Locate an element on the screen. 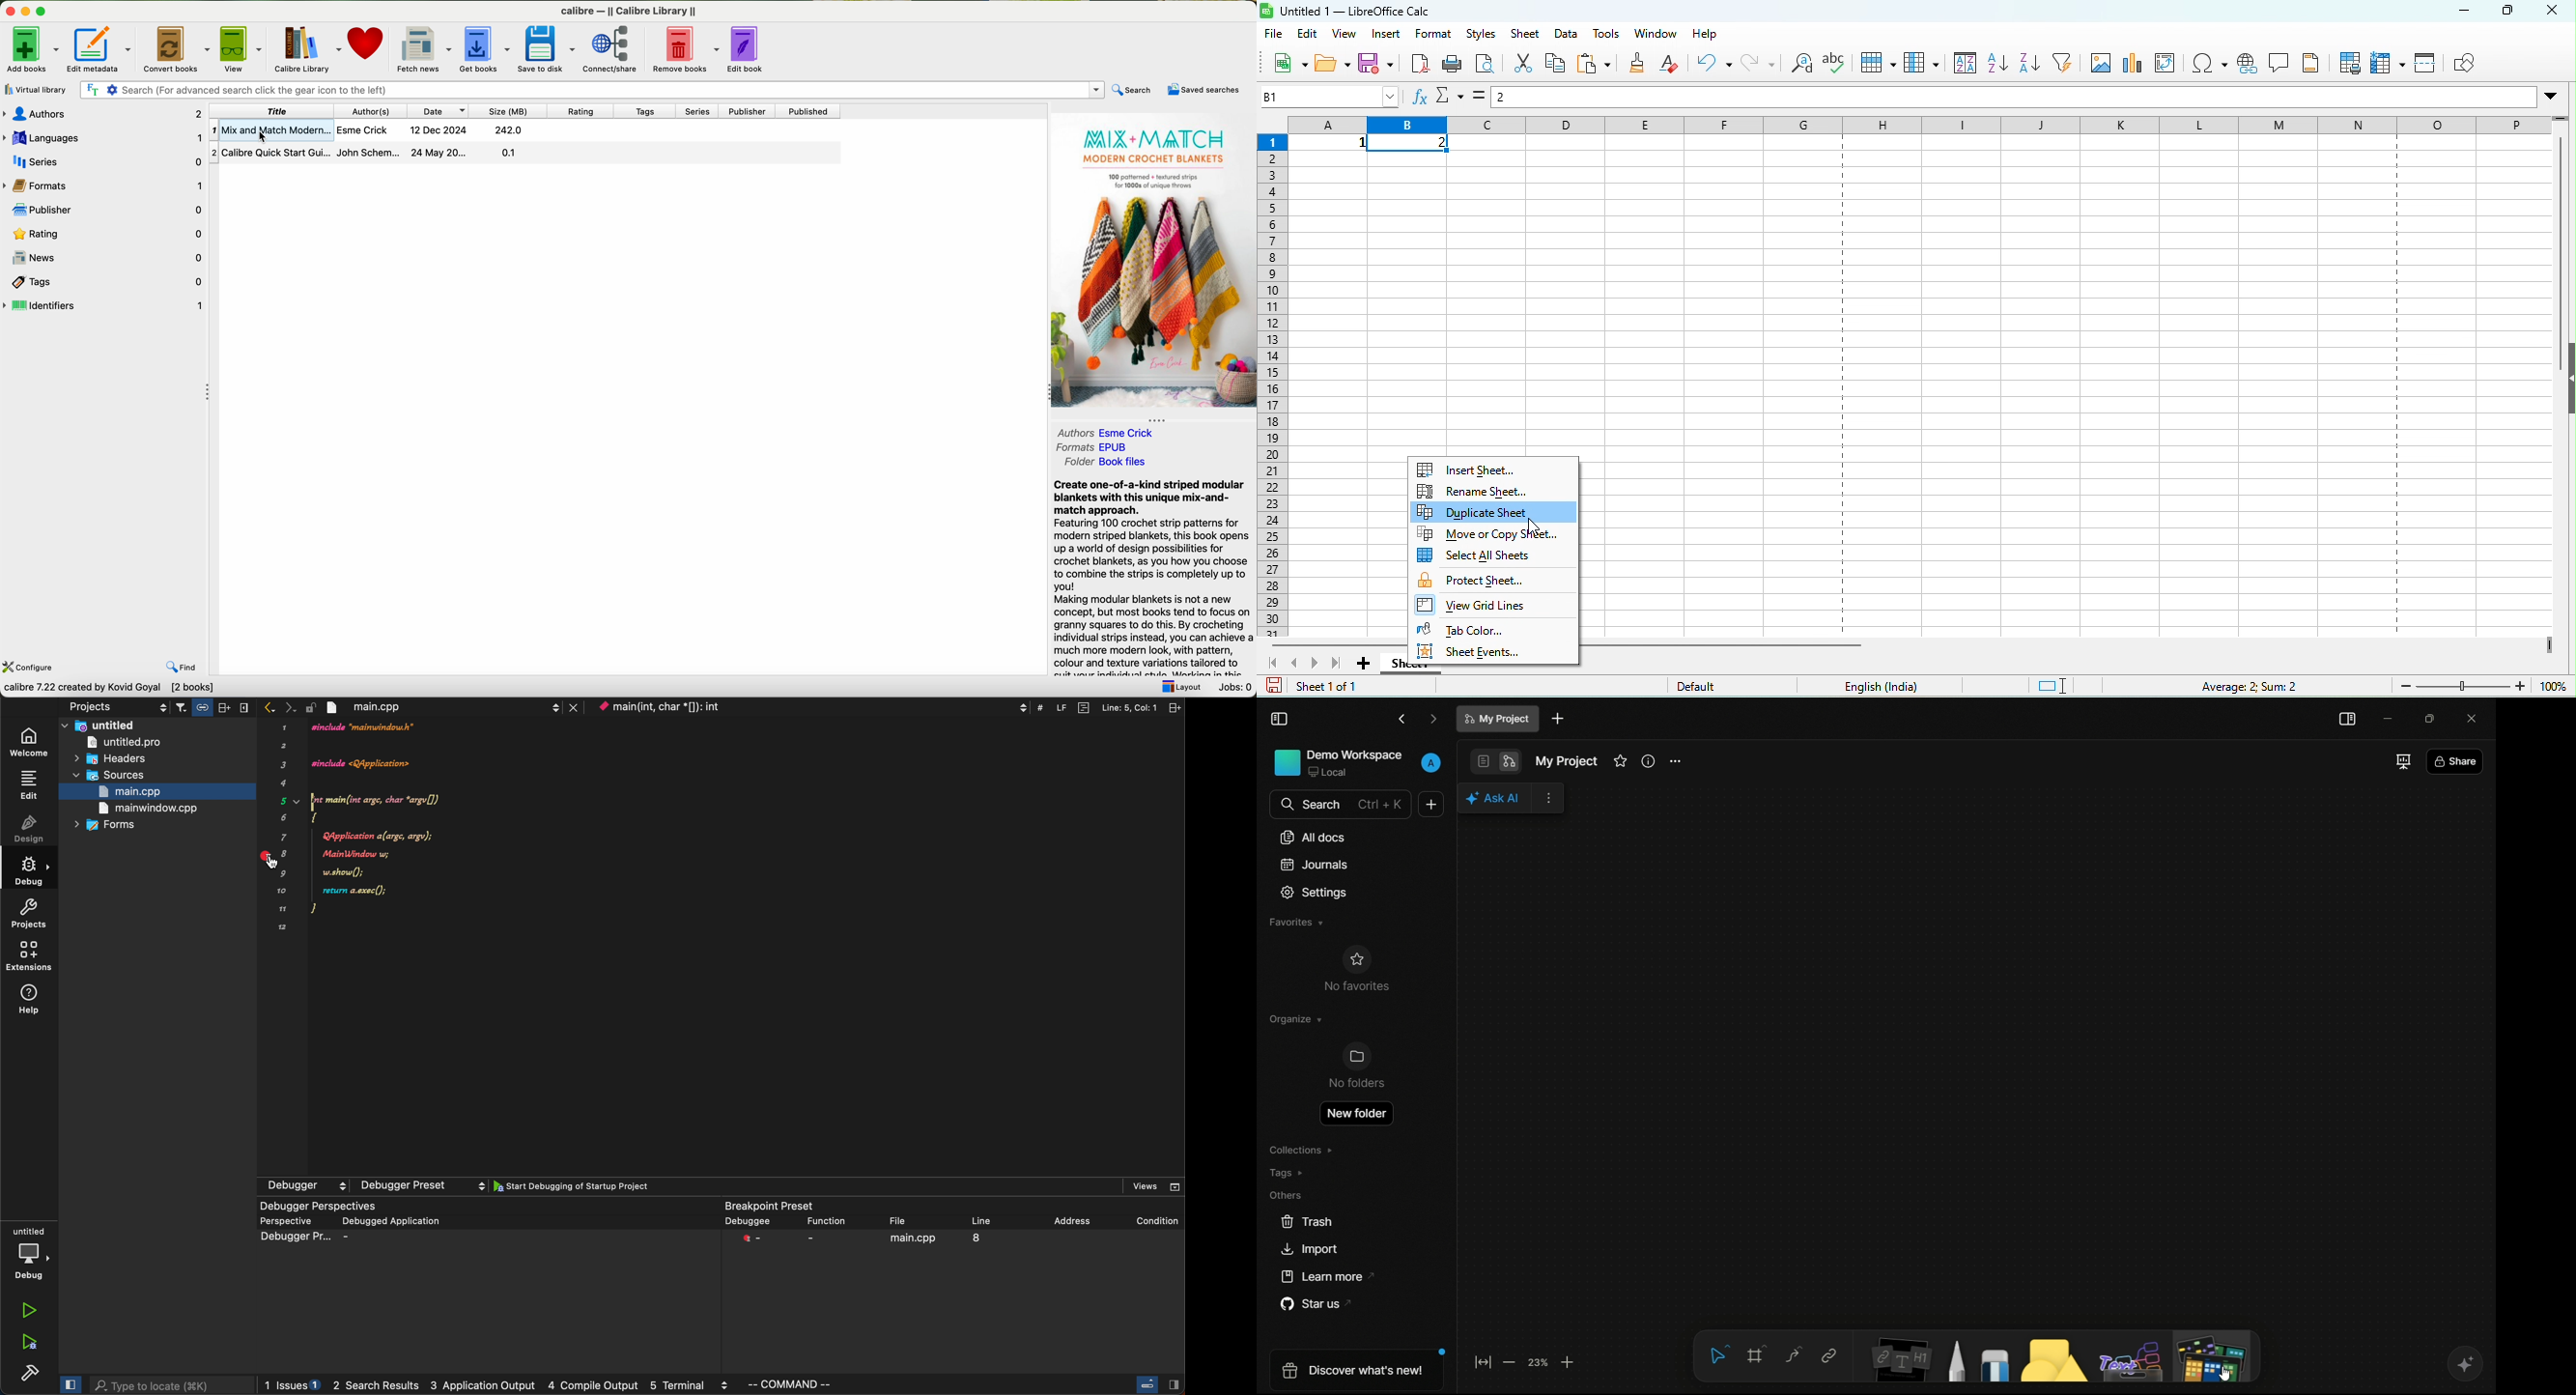 The width and height of the screenshot is (2576, 1400). page mode is located at coordinates (1482, 761).